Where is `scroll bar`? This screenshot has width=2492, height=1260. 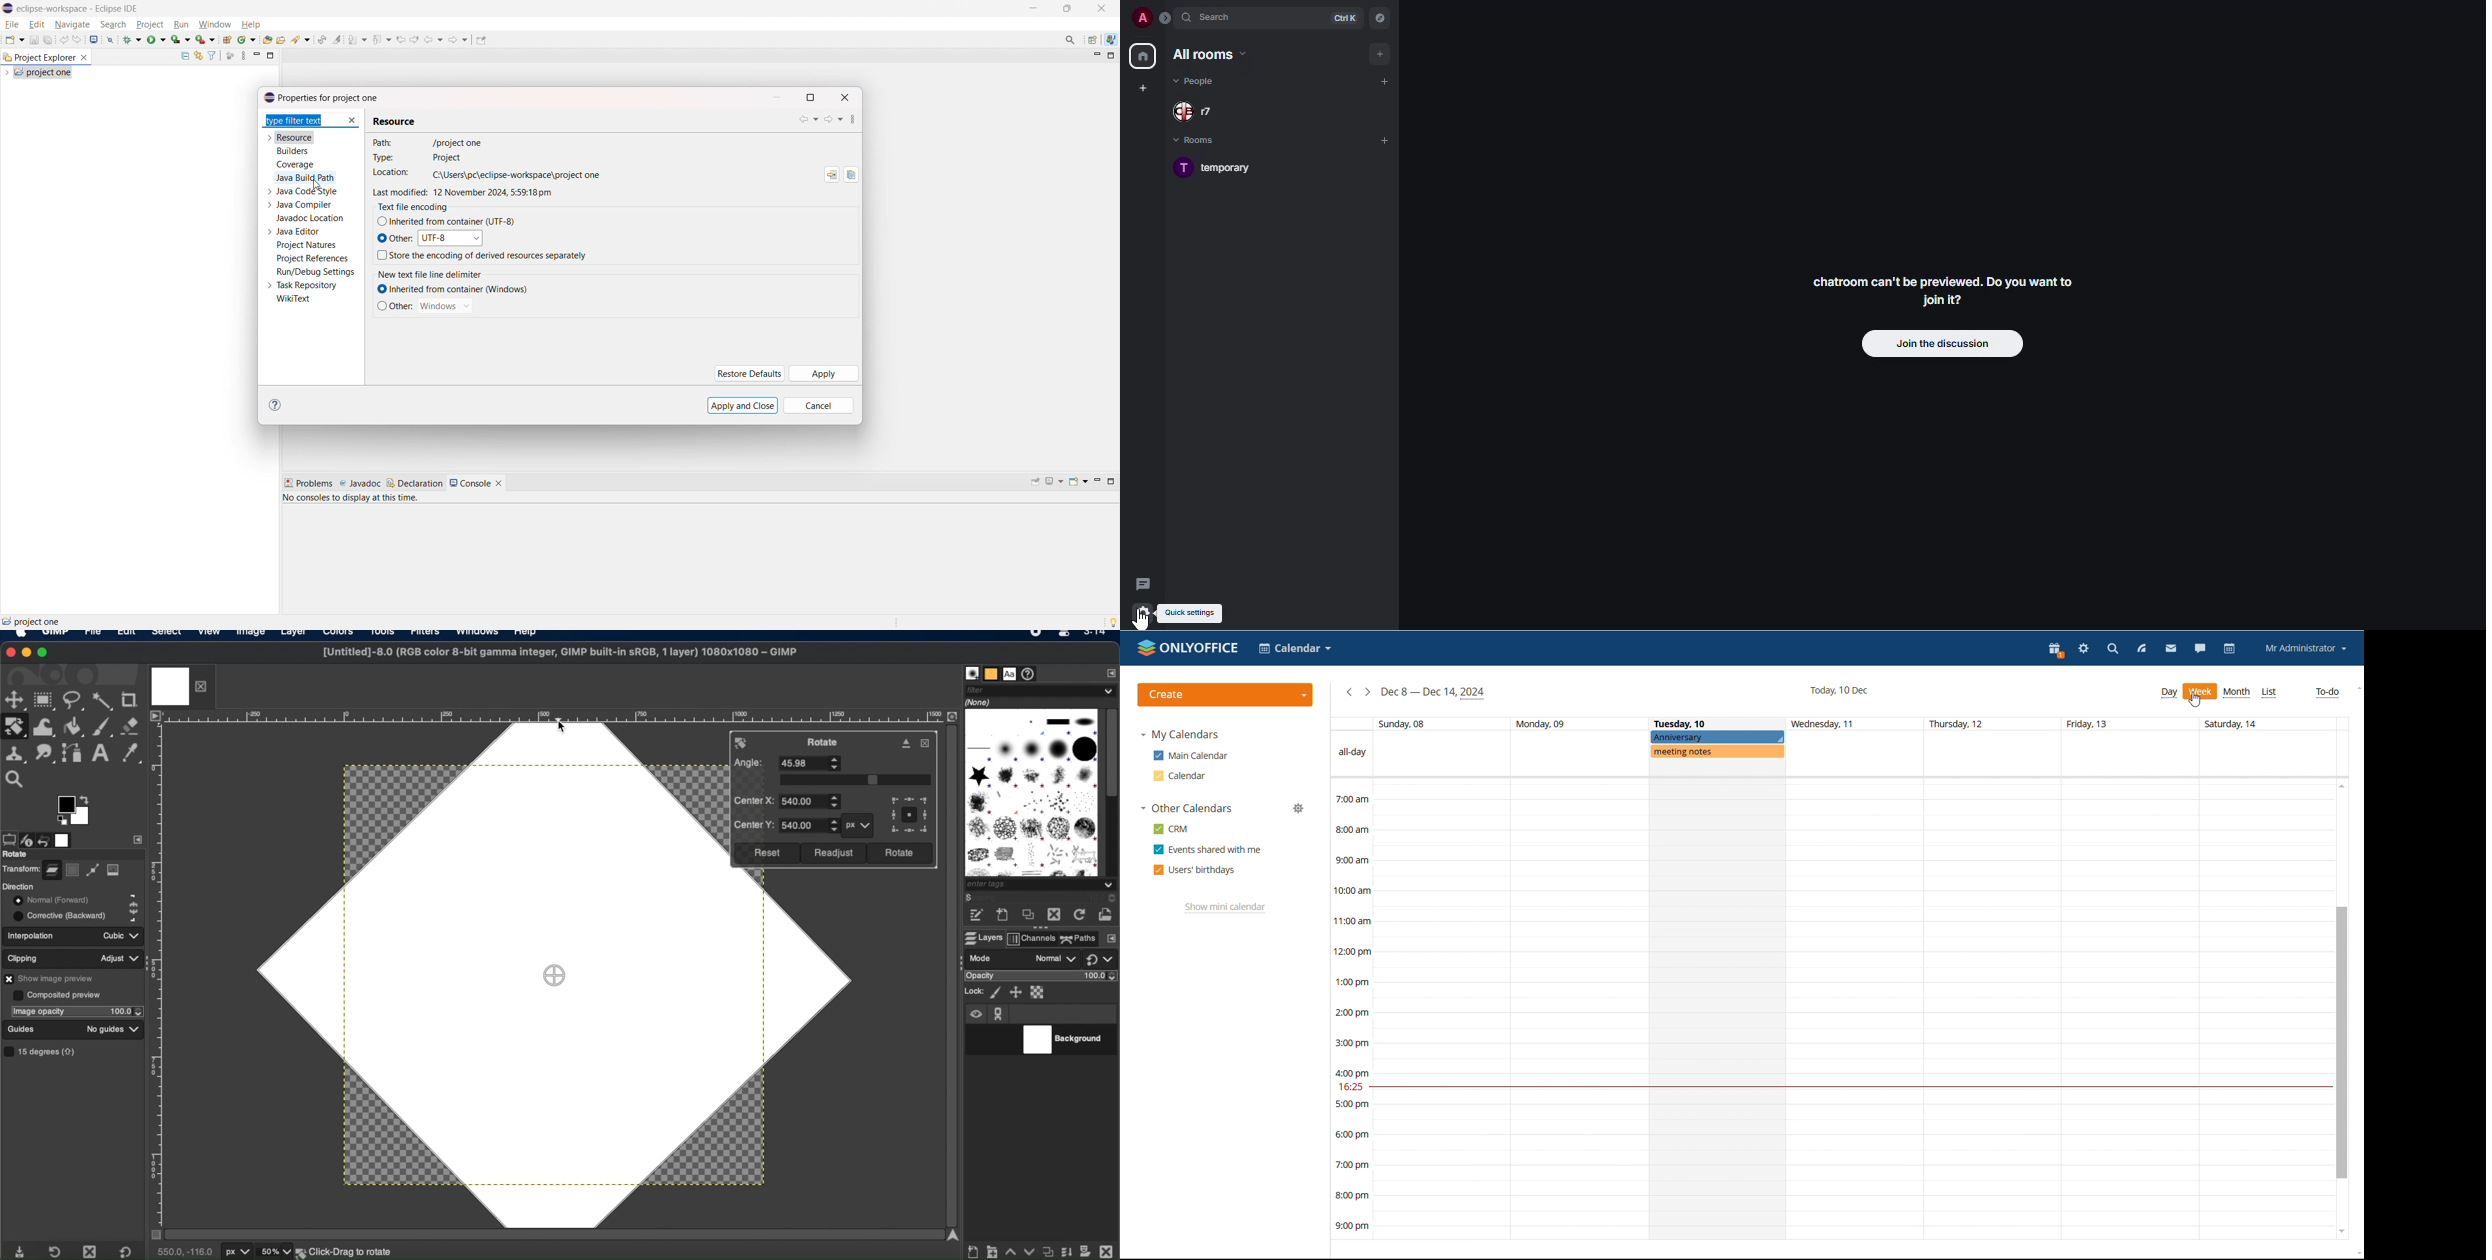
scroll bar is located at coordinates (550, 1233).